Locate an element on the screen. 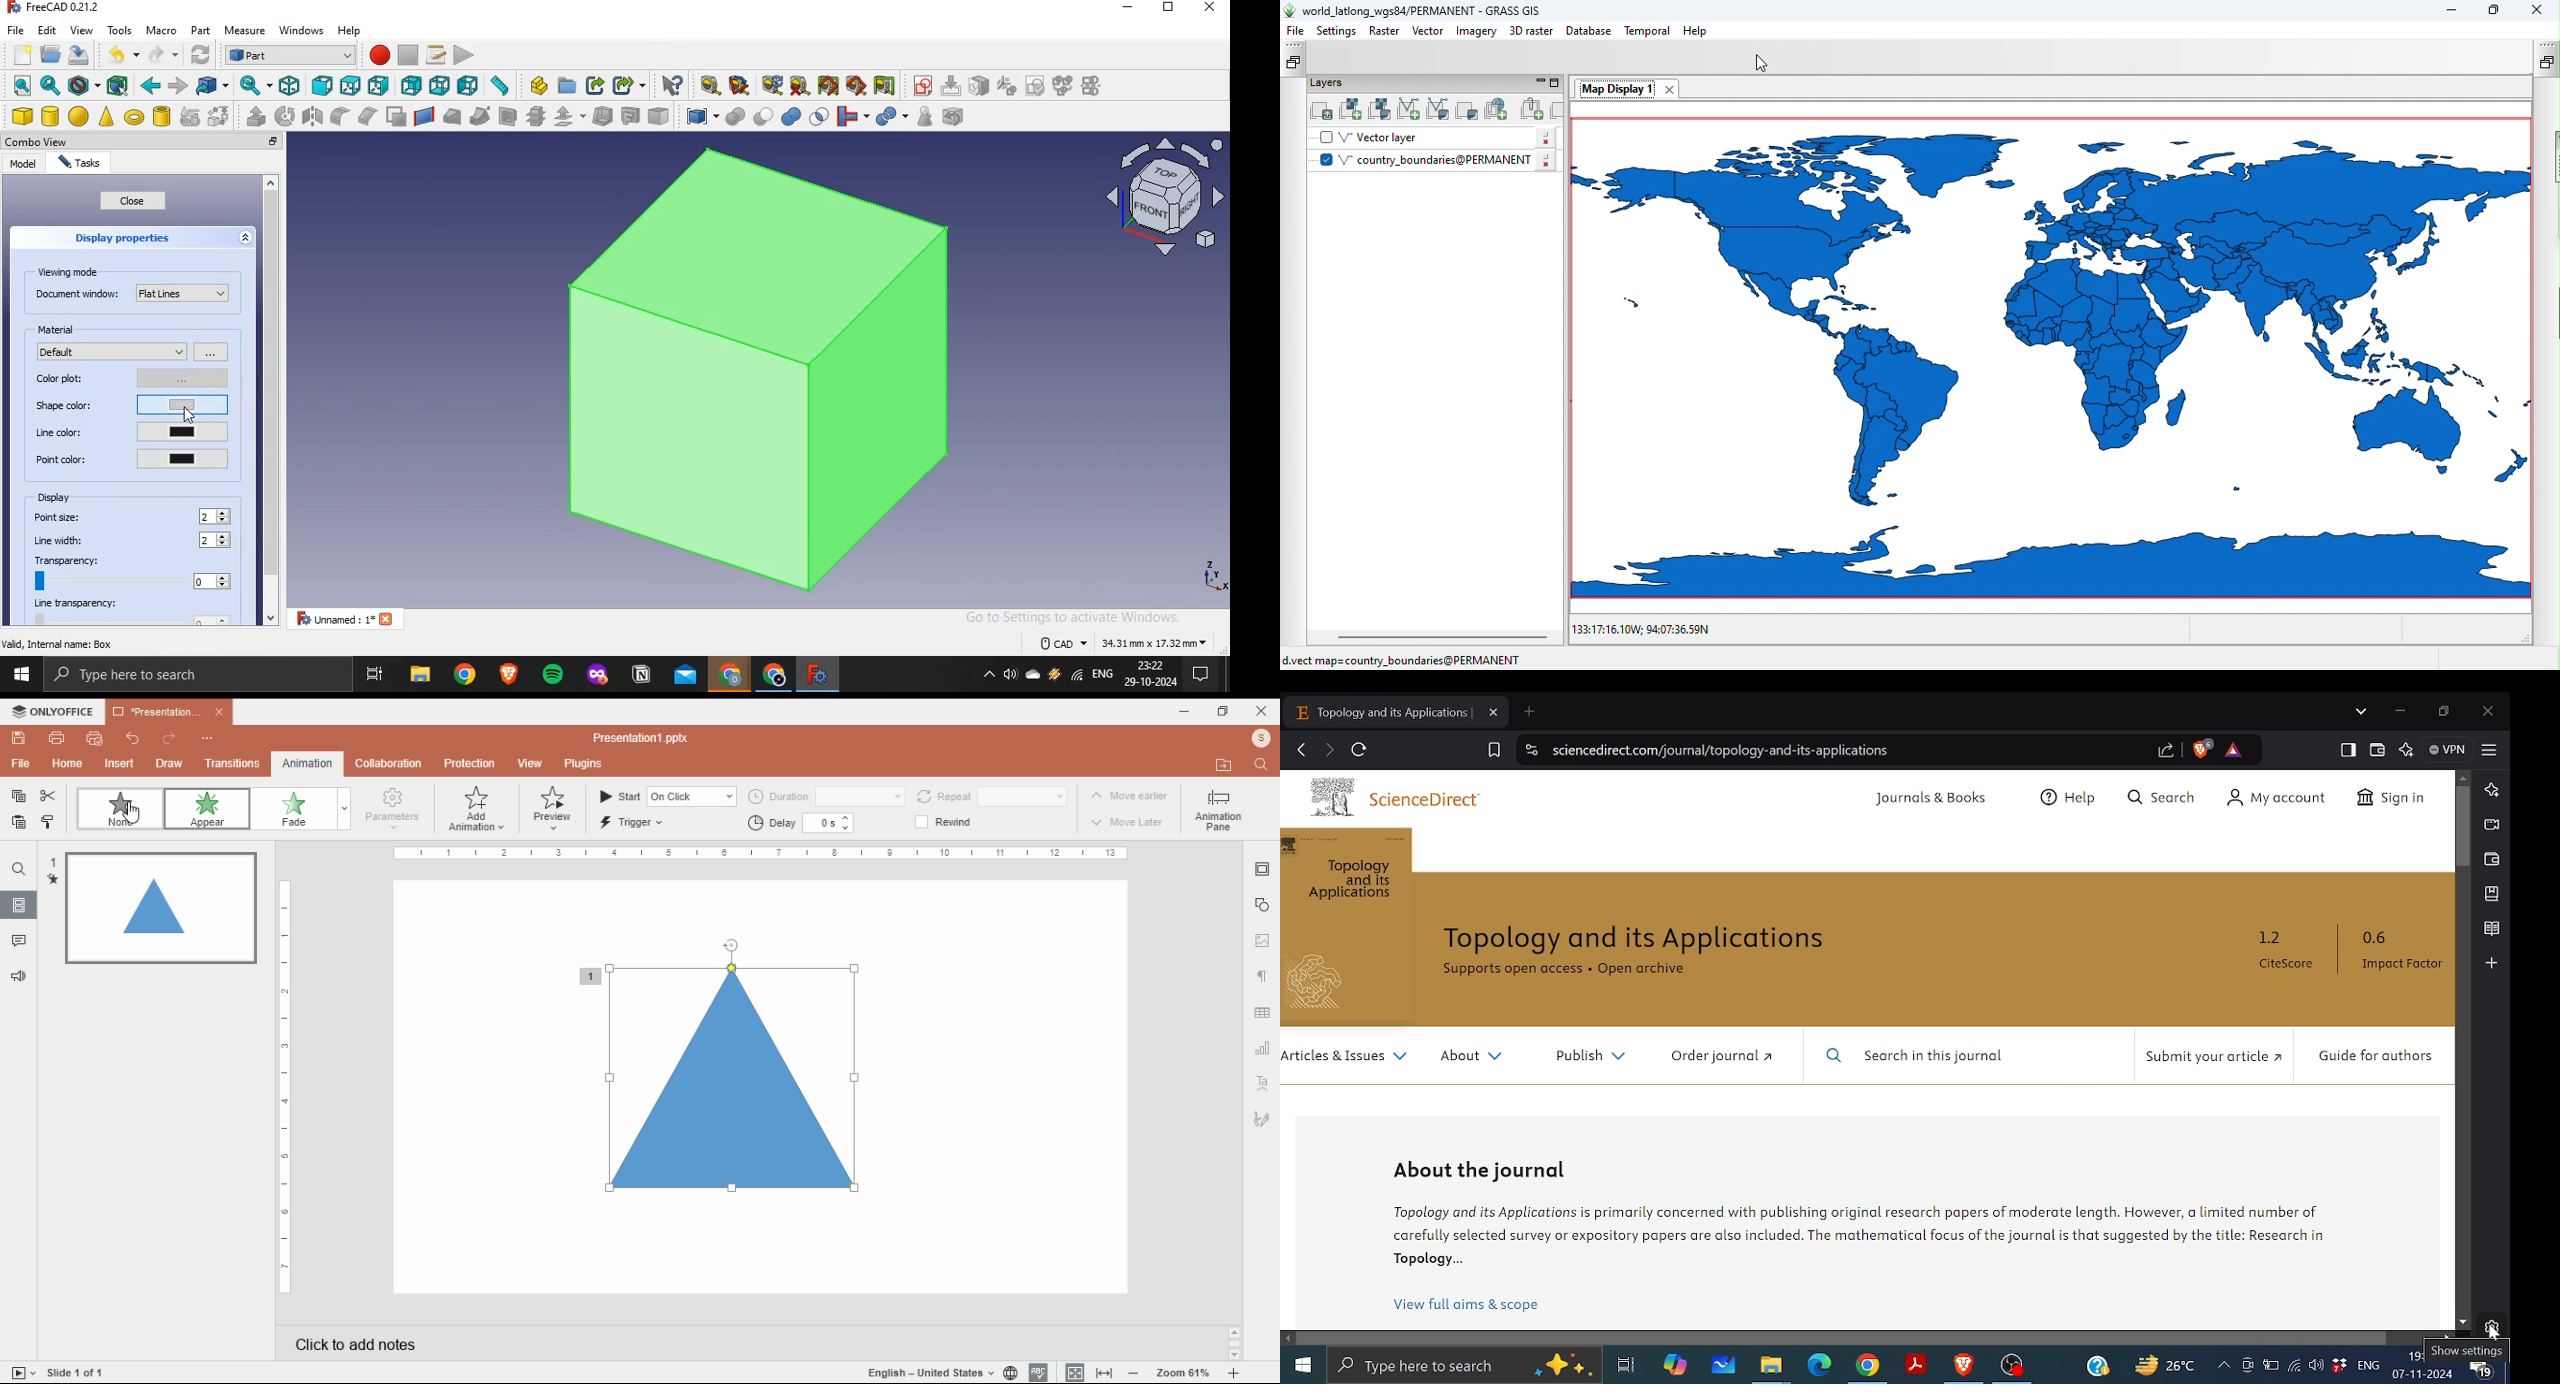  Go back is located at coordinates (1298, 748).